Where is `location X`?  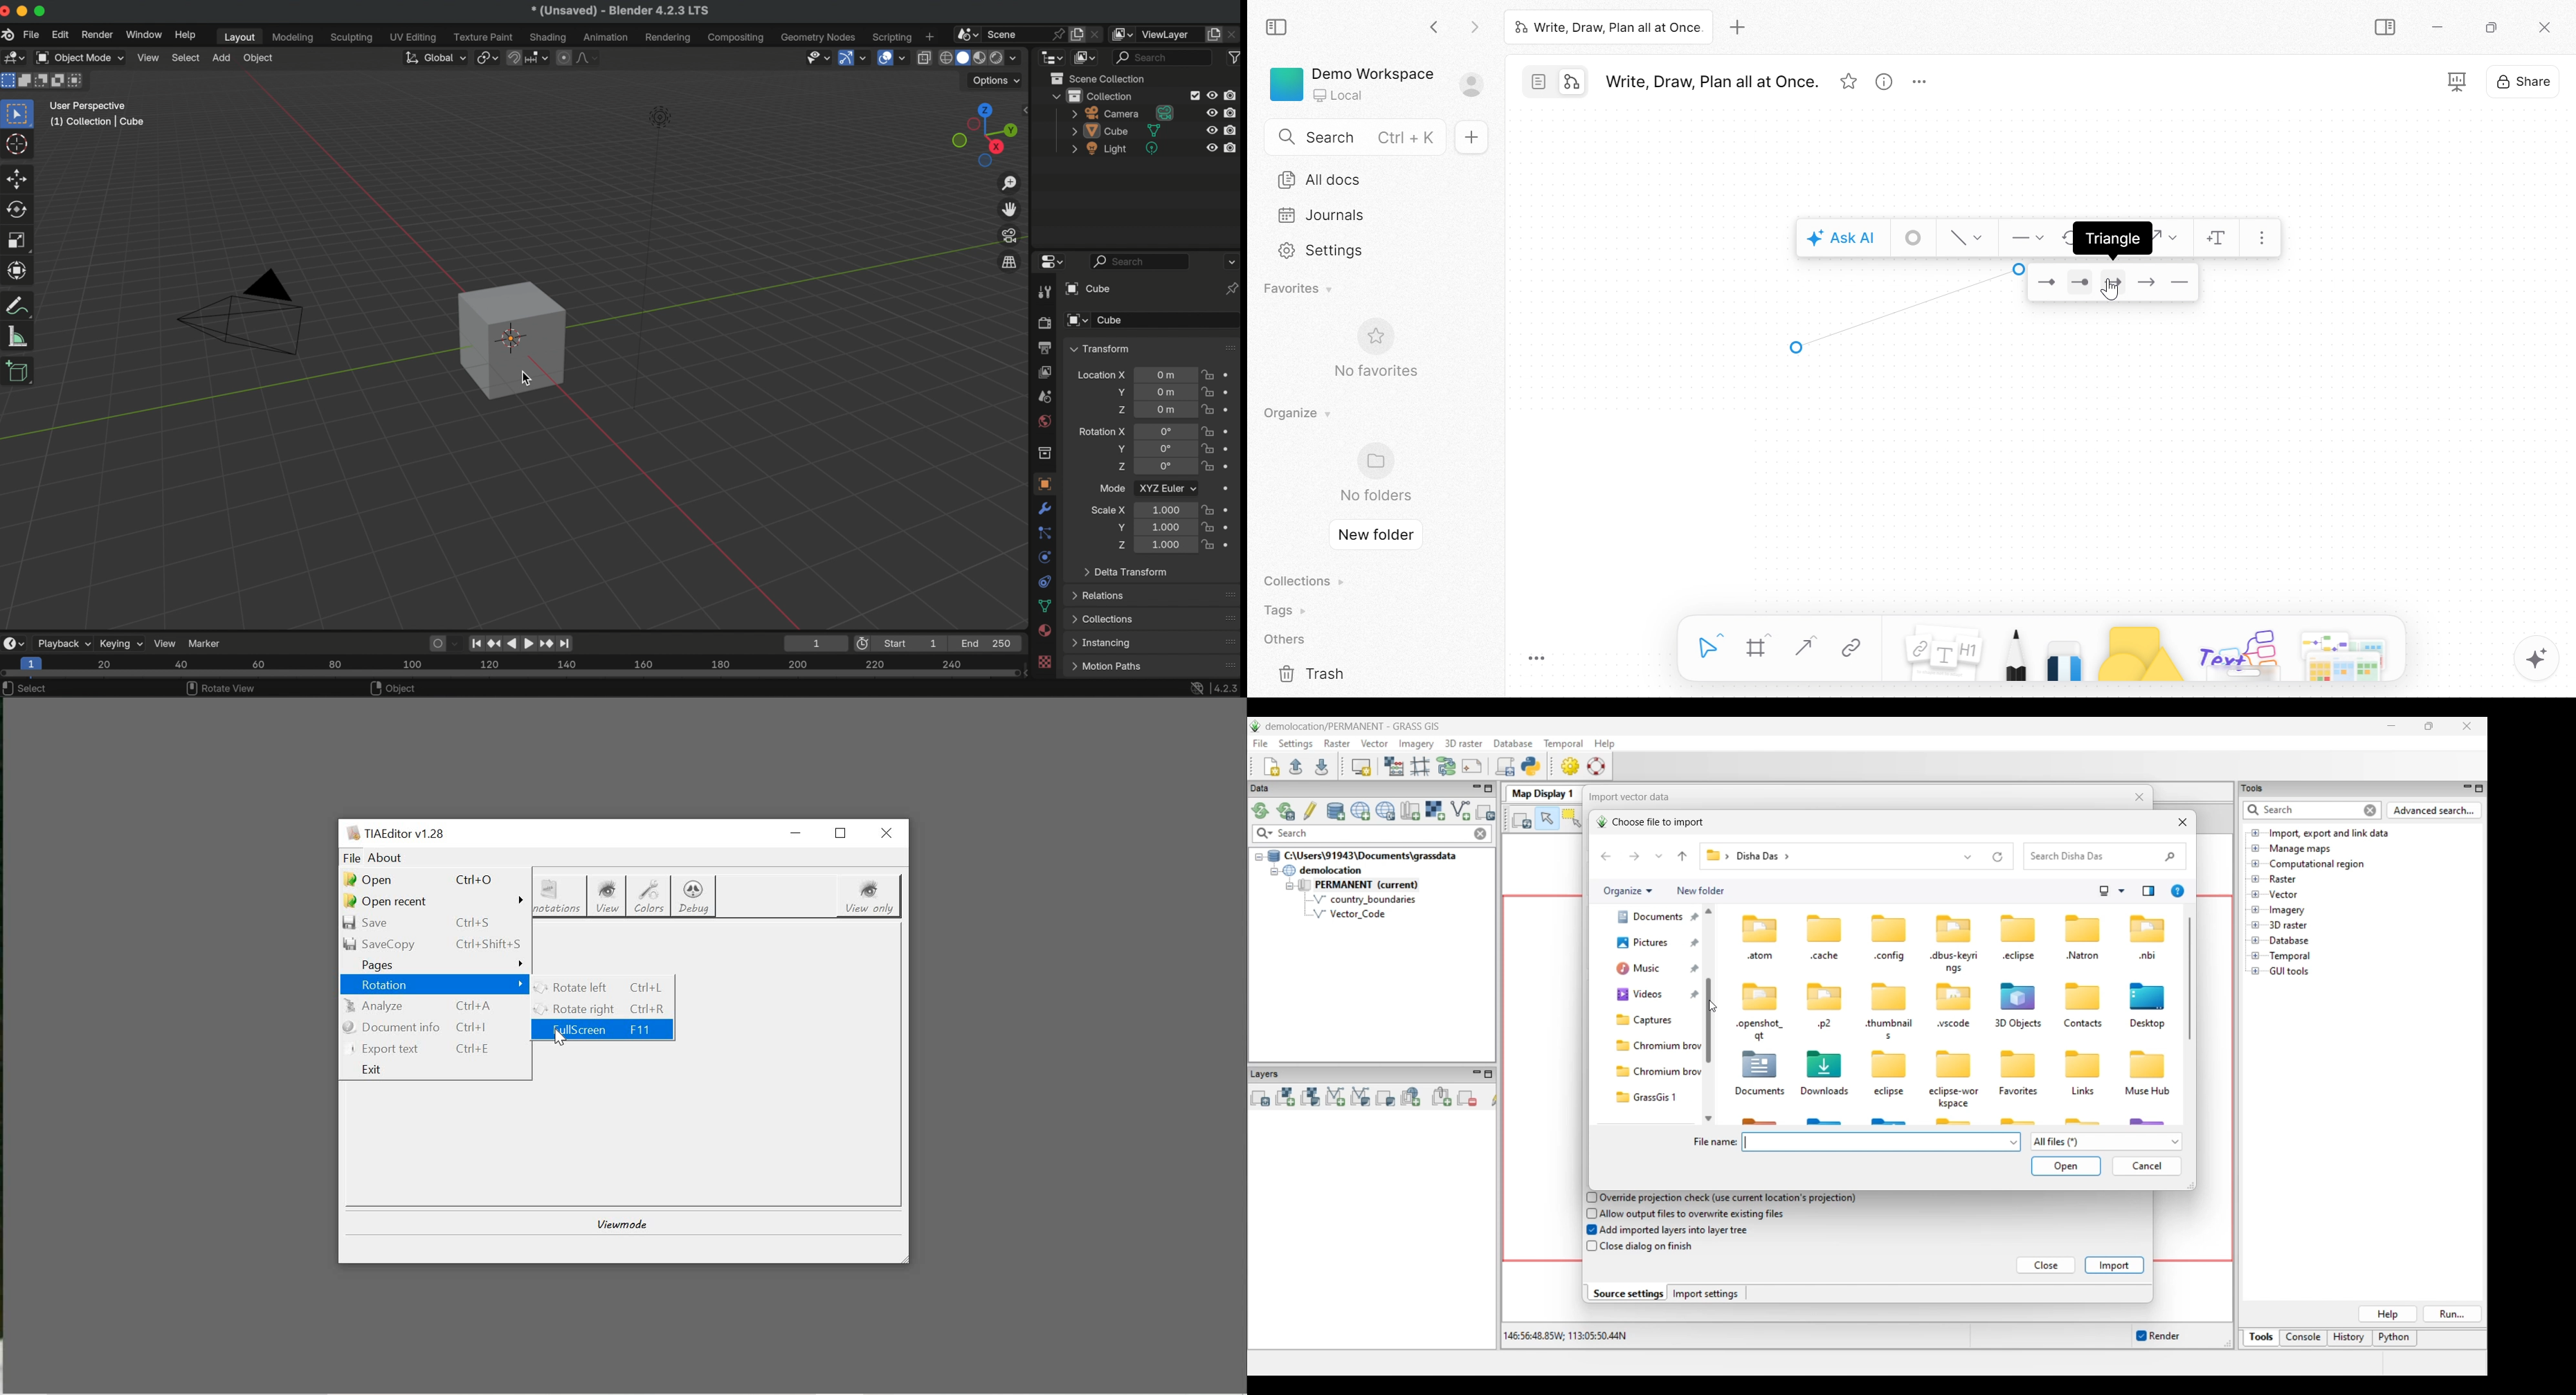 location X is located at coordinates (1101, 377).